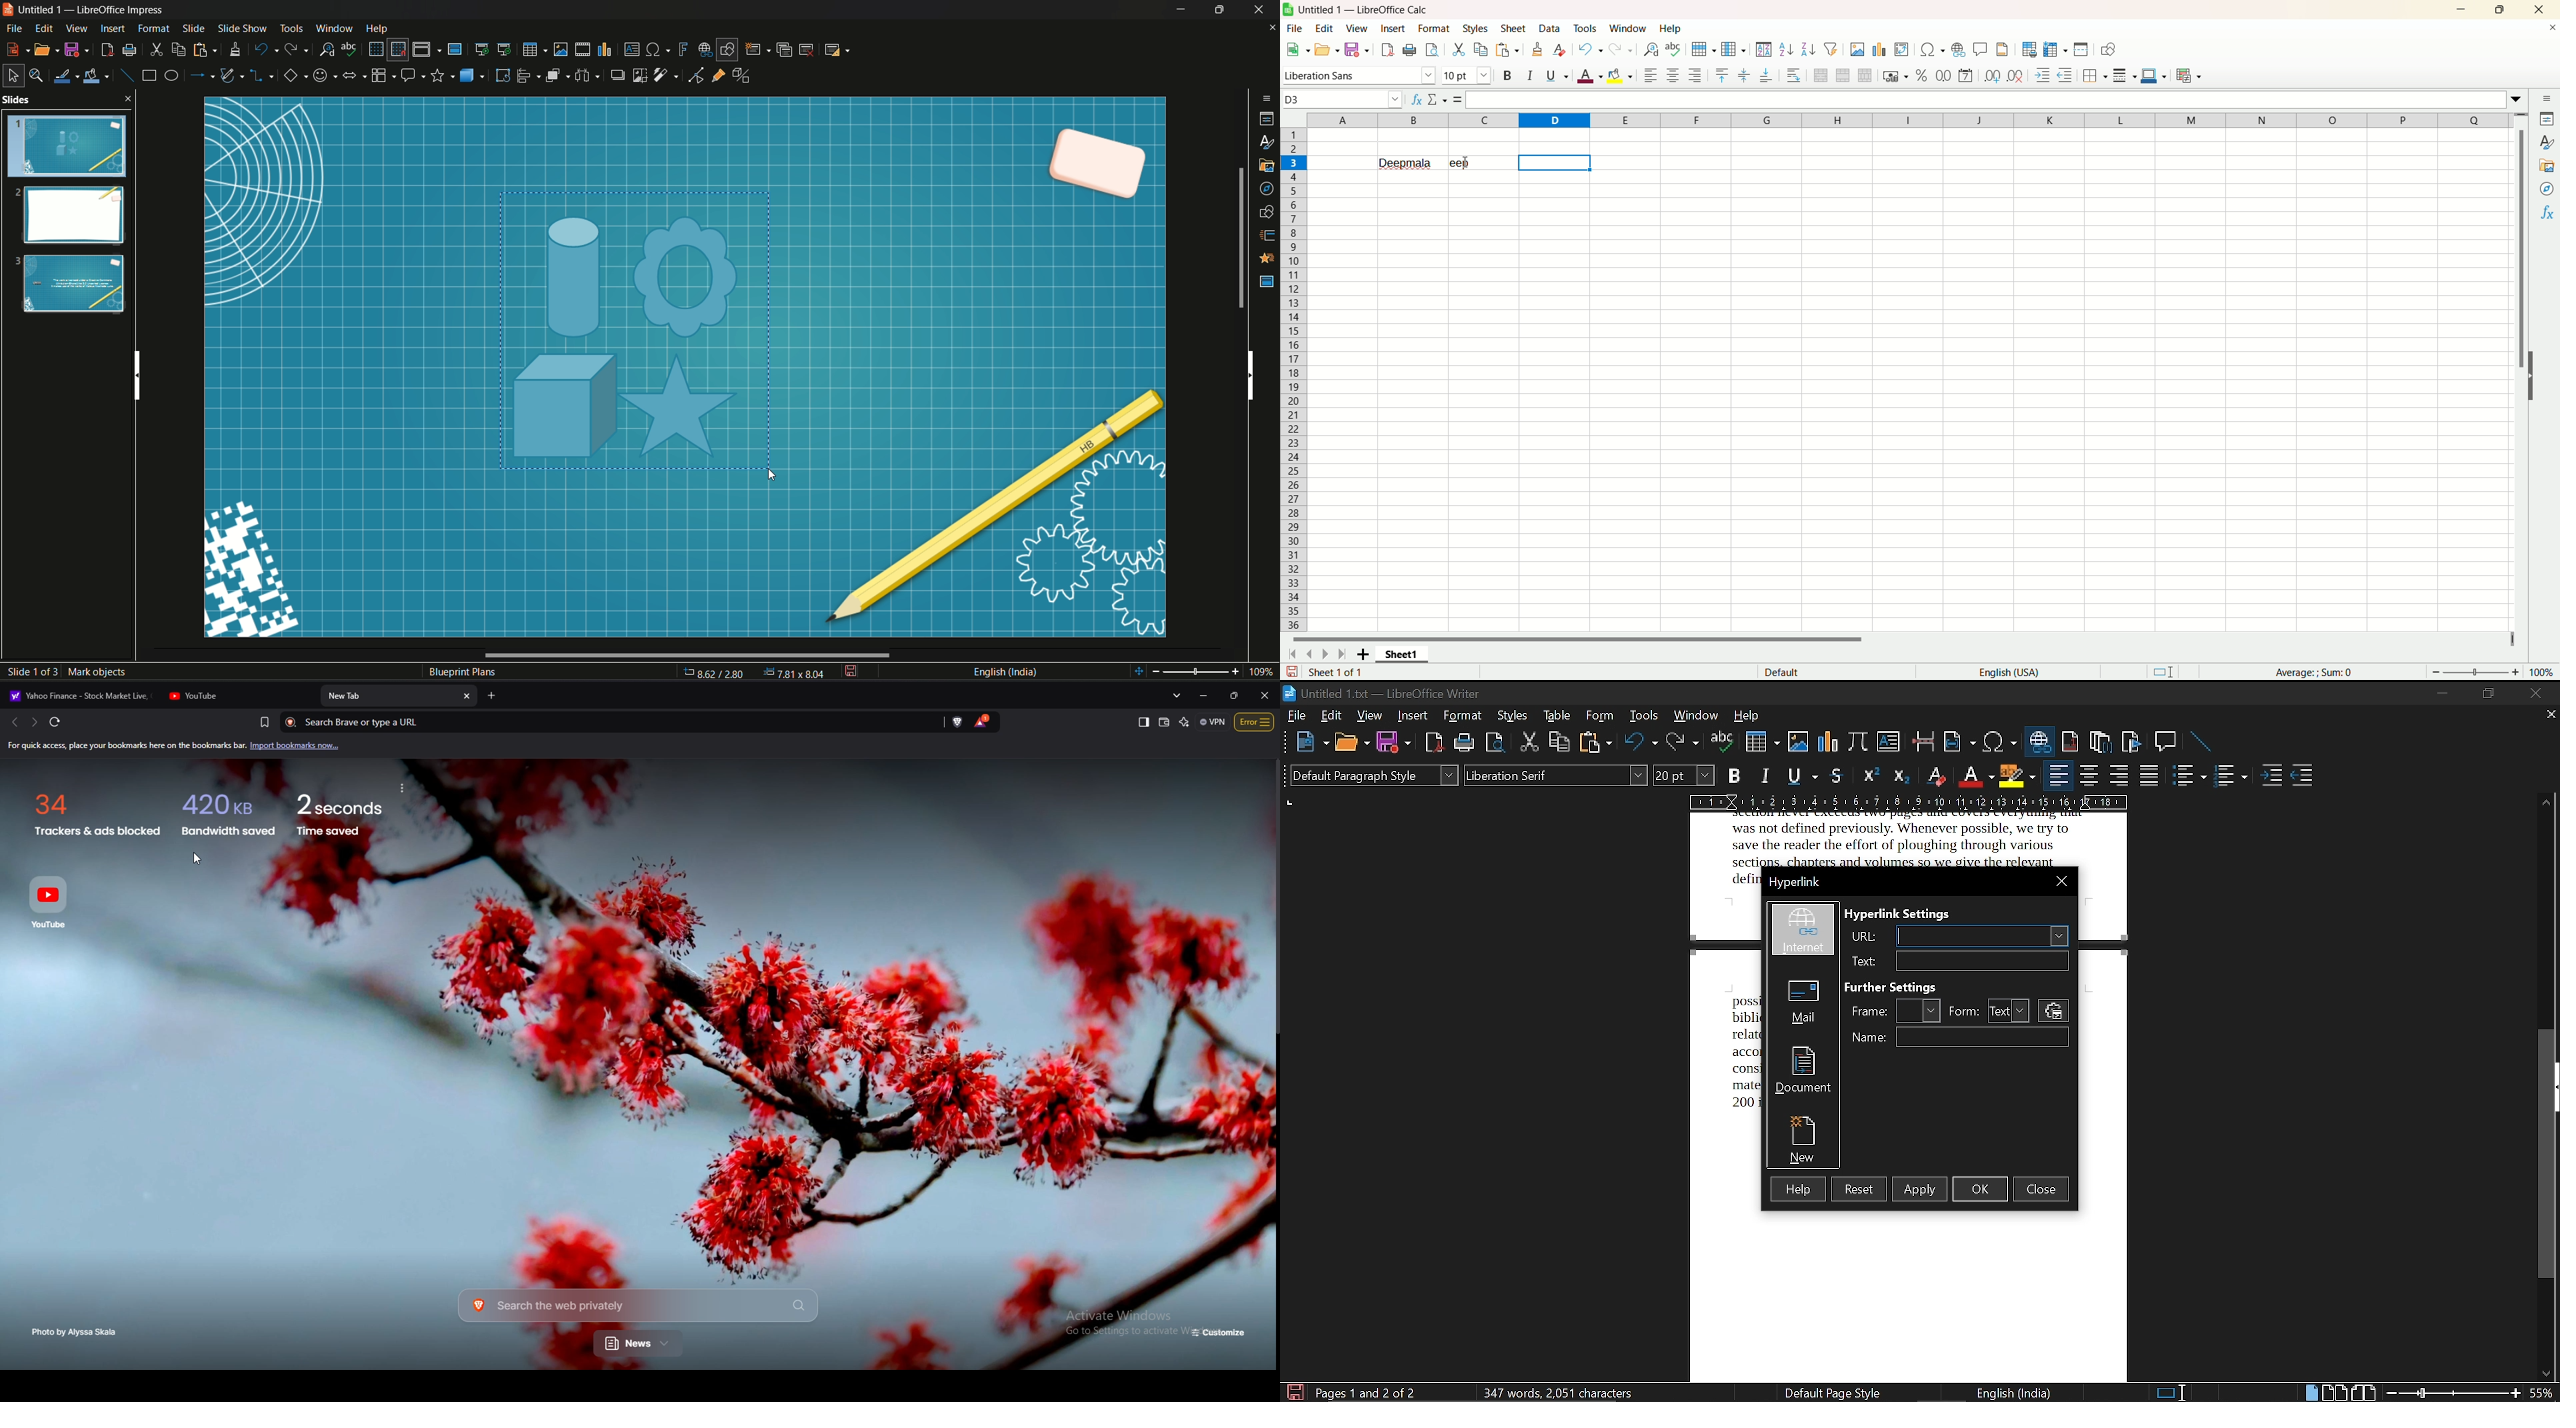 This screenshot has height=1428, width=2576. What do you see at coordinates (2303, 779) in the screenshot?
I see `decrease indent` at bounding box center [2303, 779].